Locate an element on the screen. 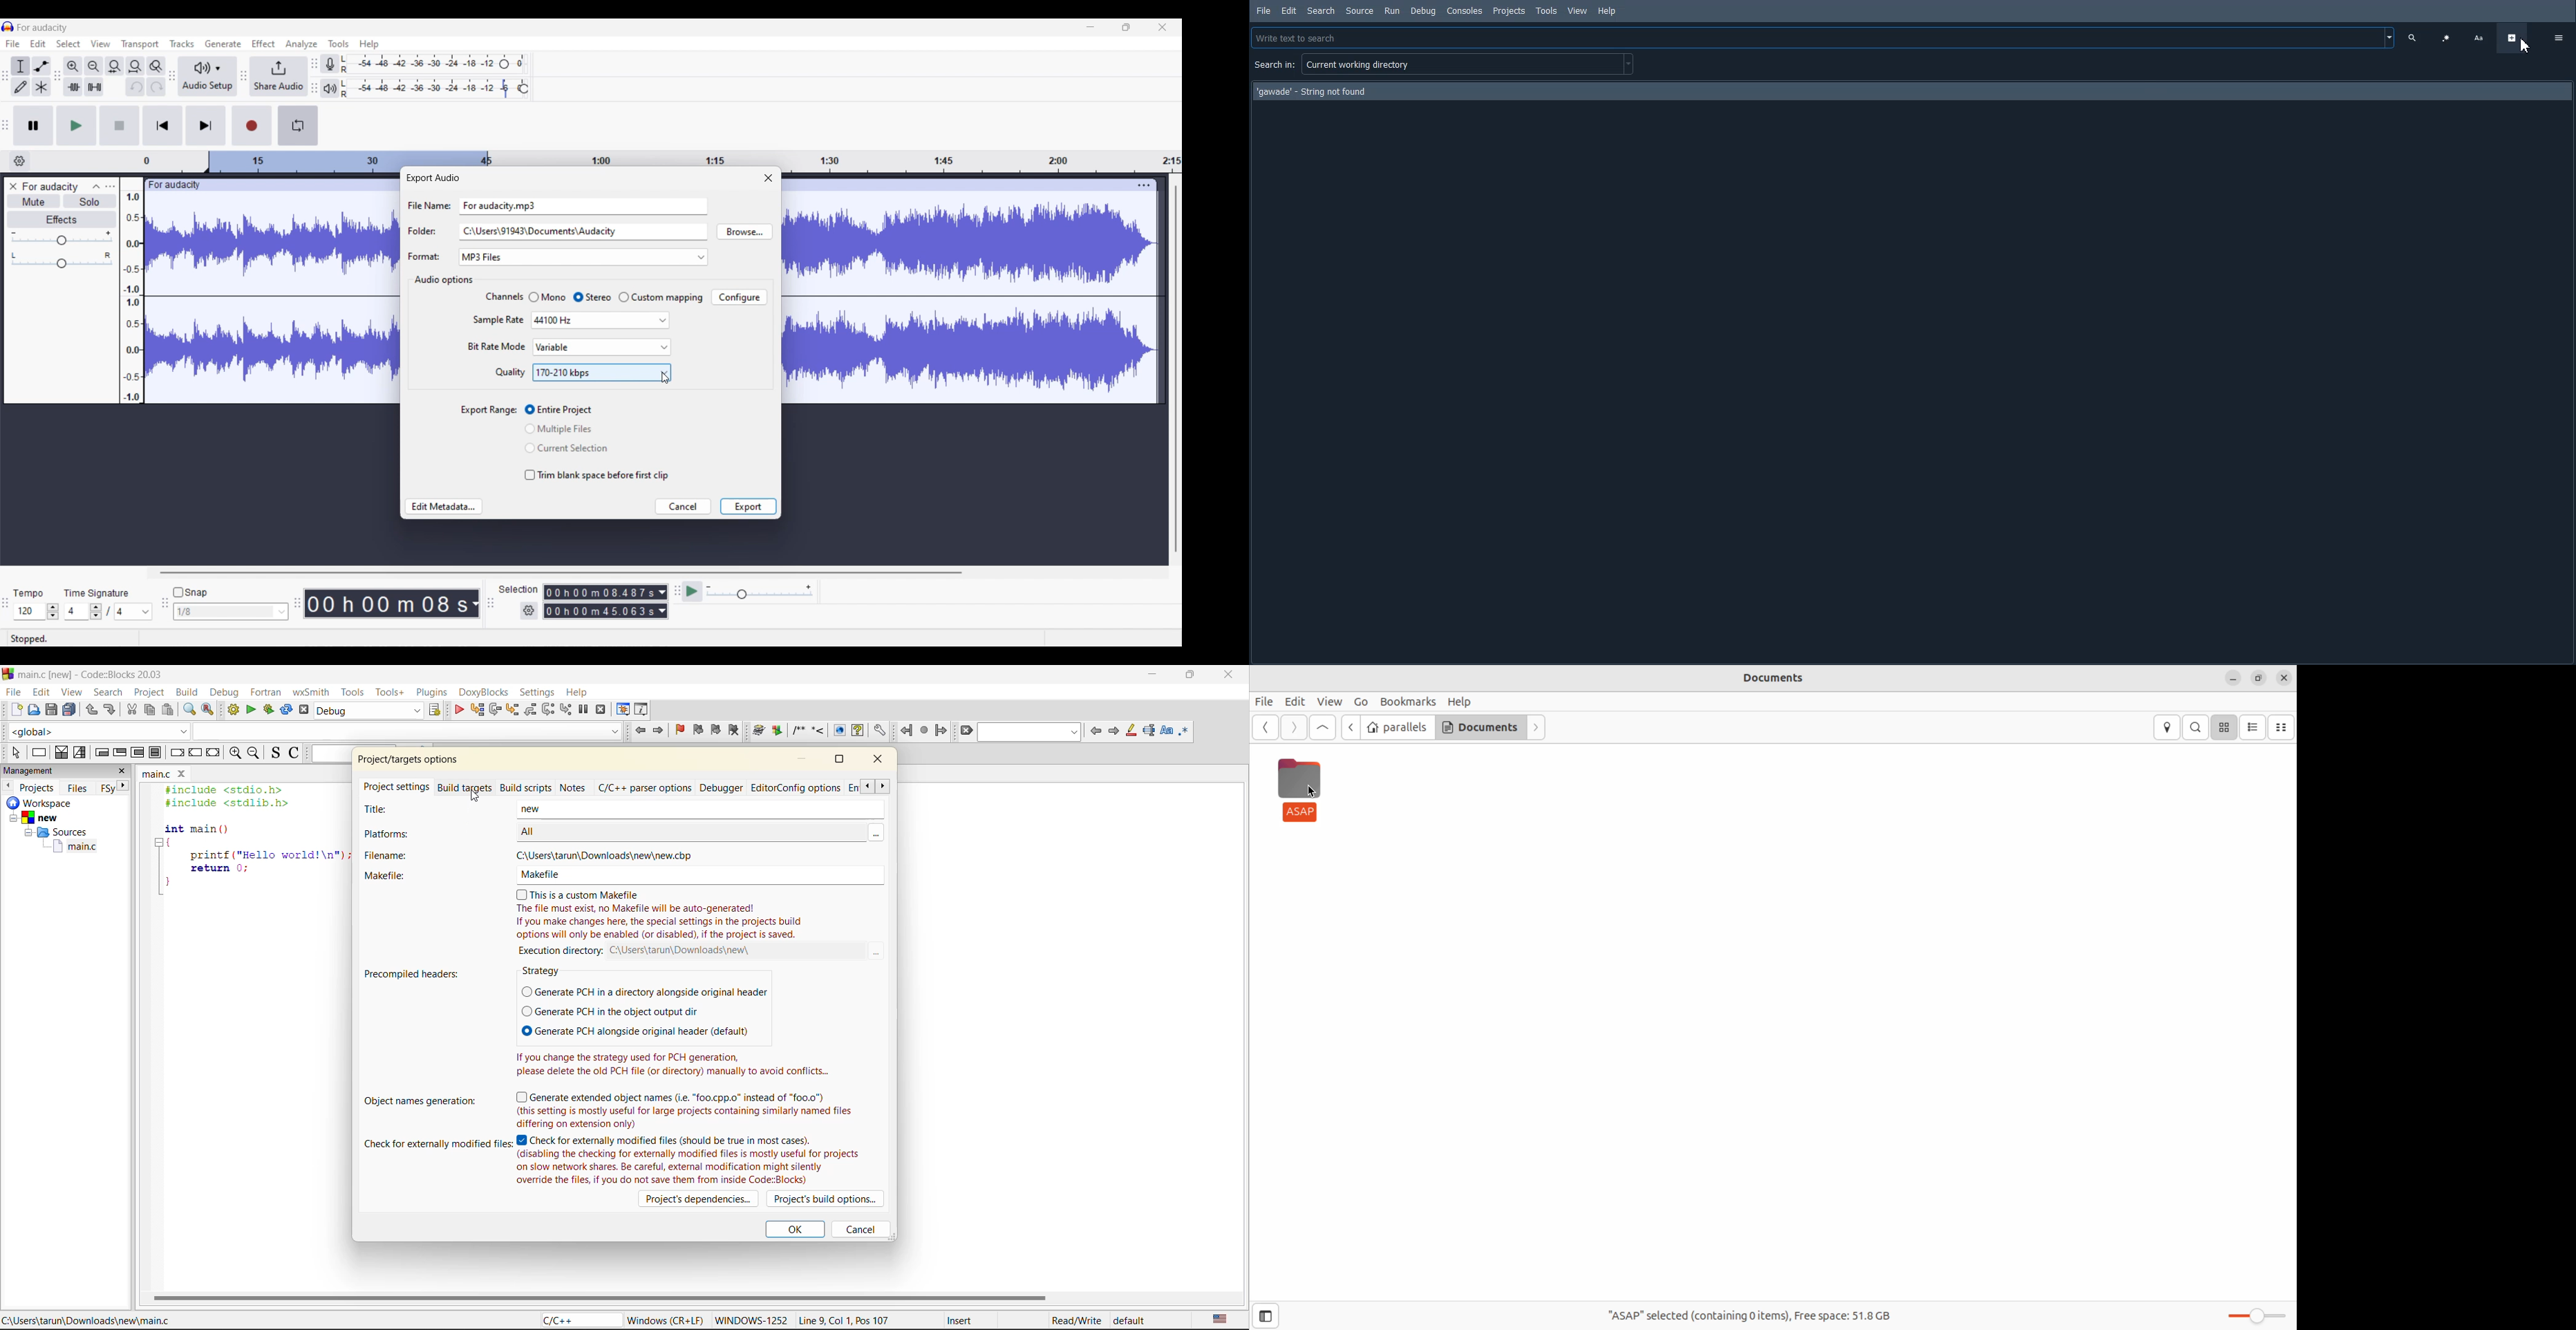  text language is located at coordinates (1222, 1320).